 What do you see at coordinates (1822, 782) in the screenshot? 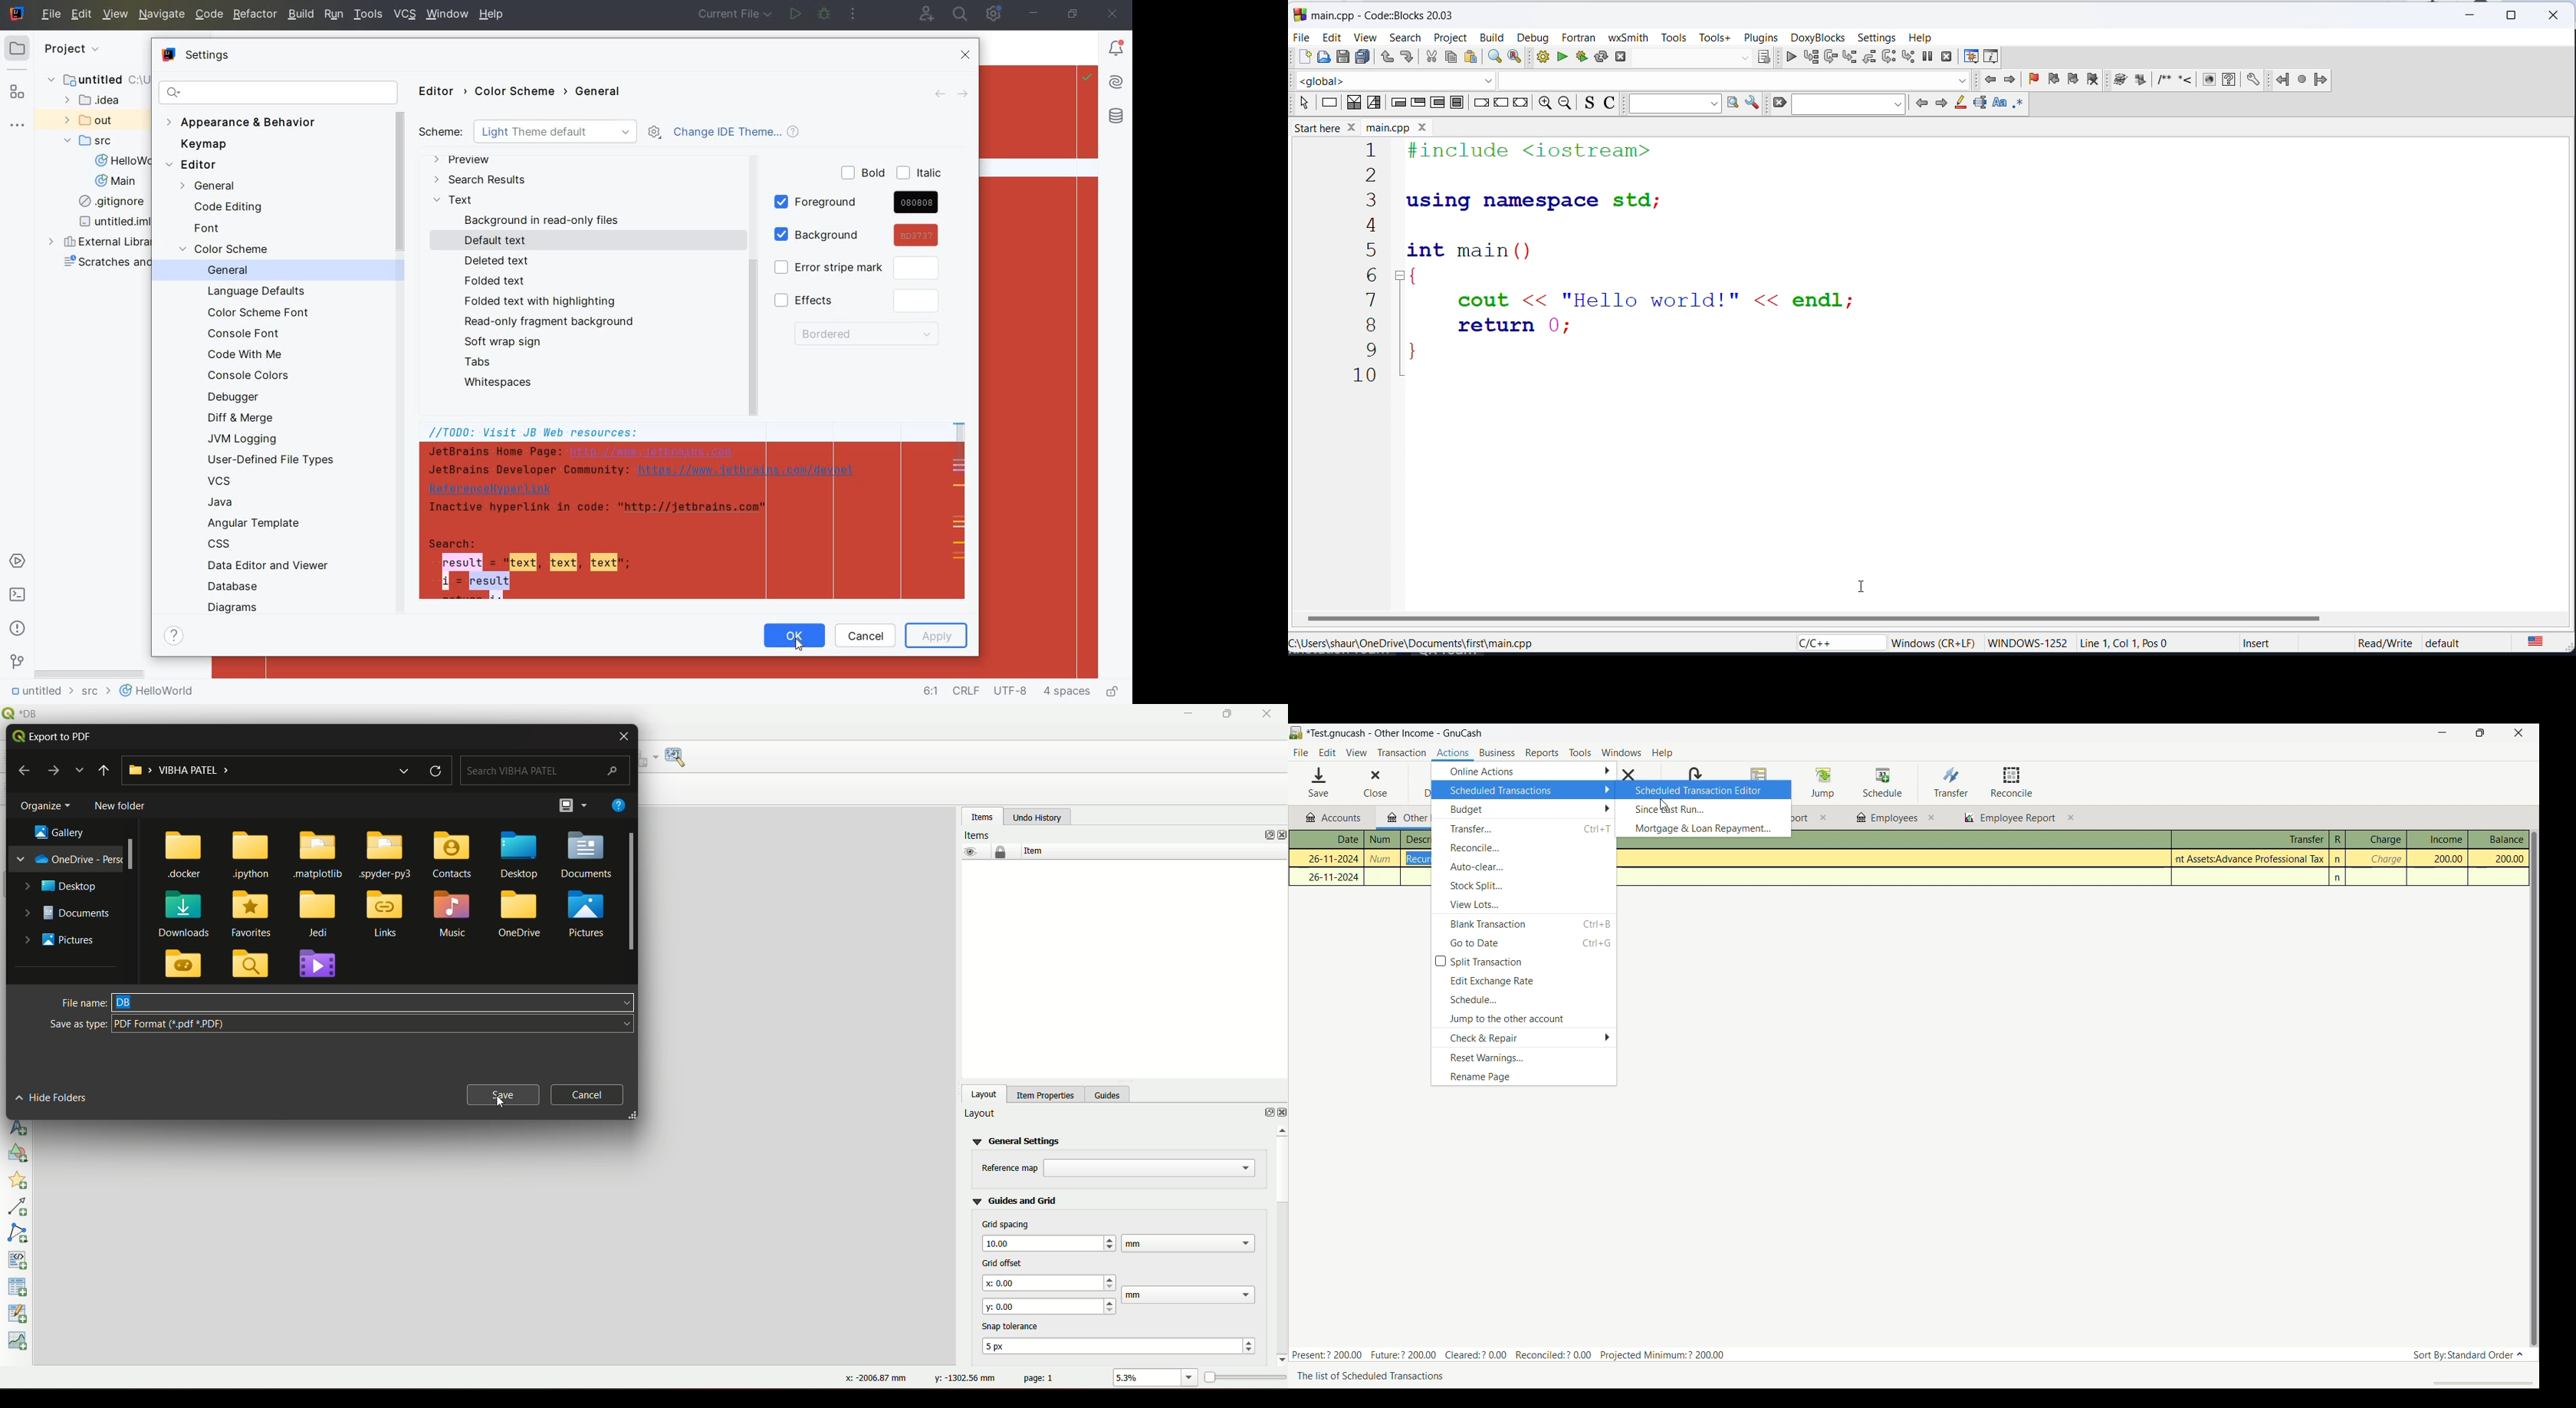
I see `Jump` at bounding box center [1822, 782].